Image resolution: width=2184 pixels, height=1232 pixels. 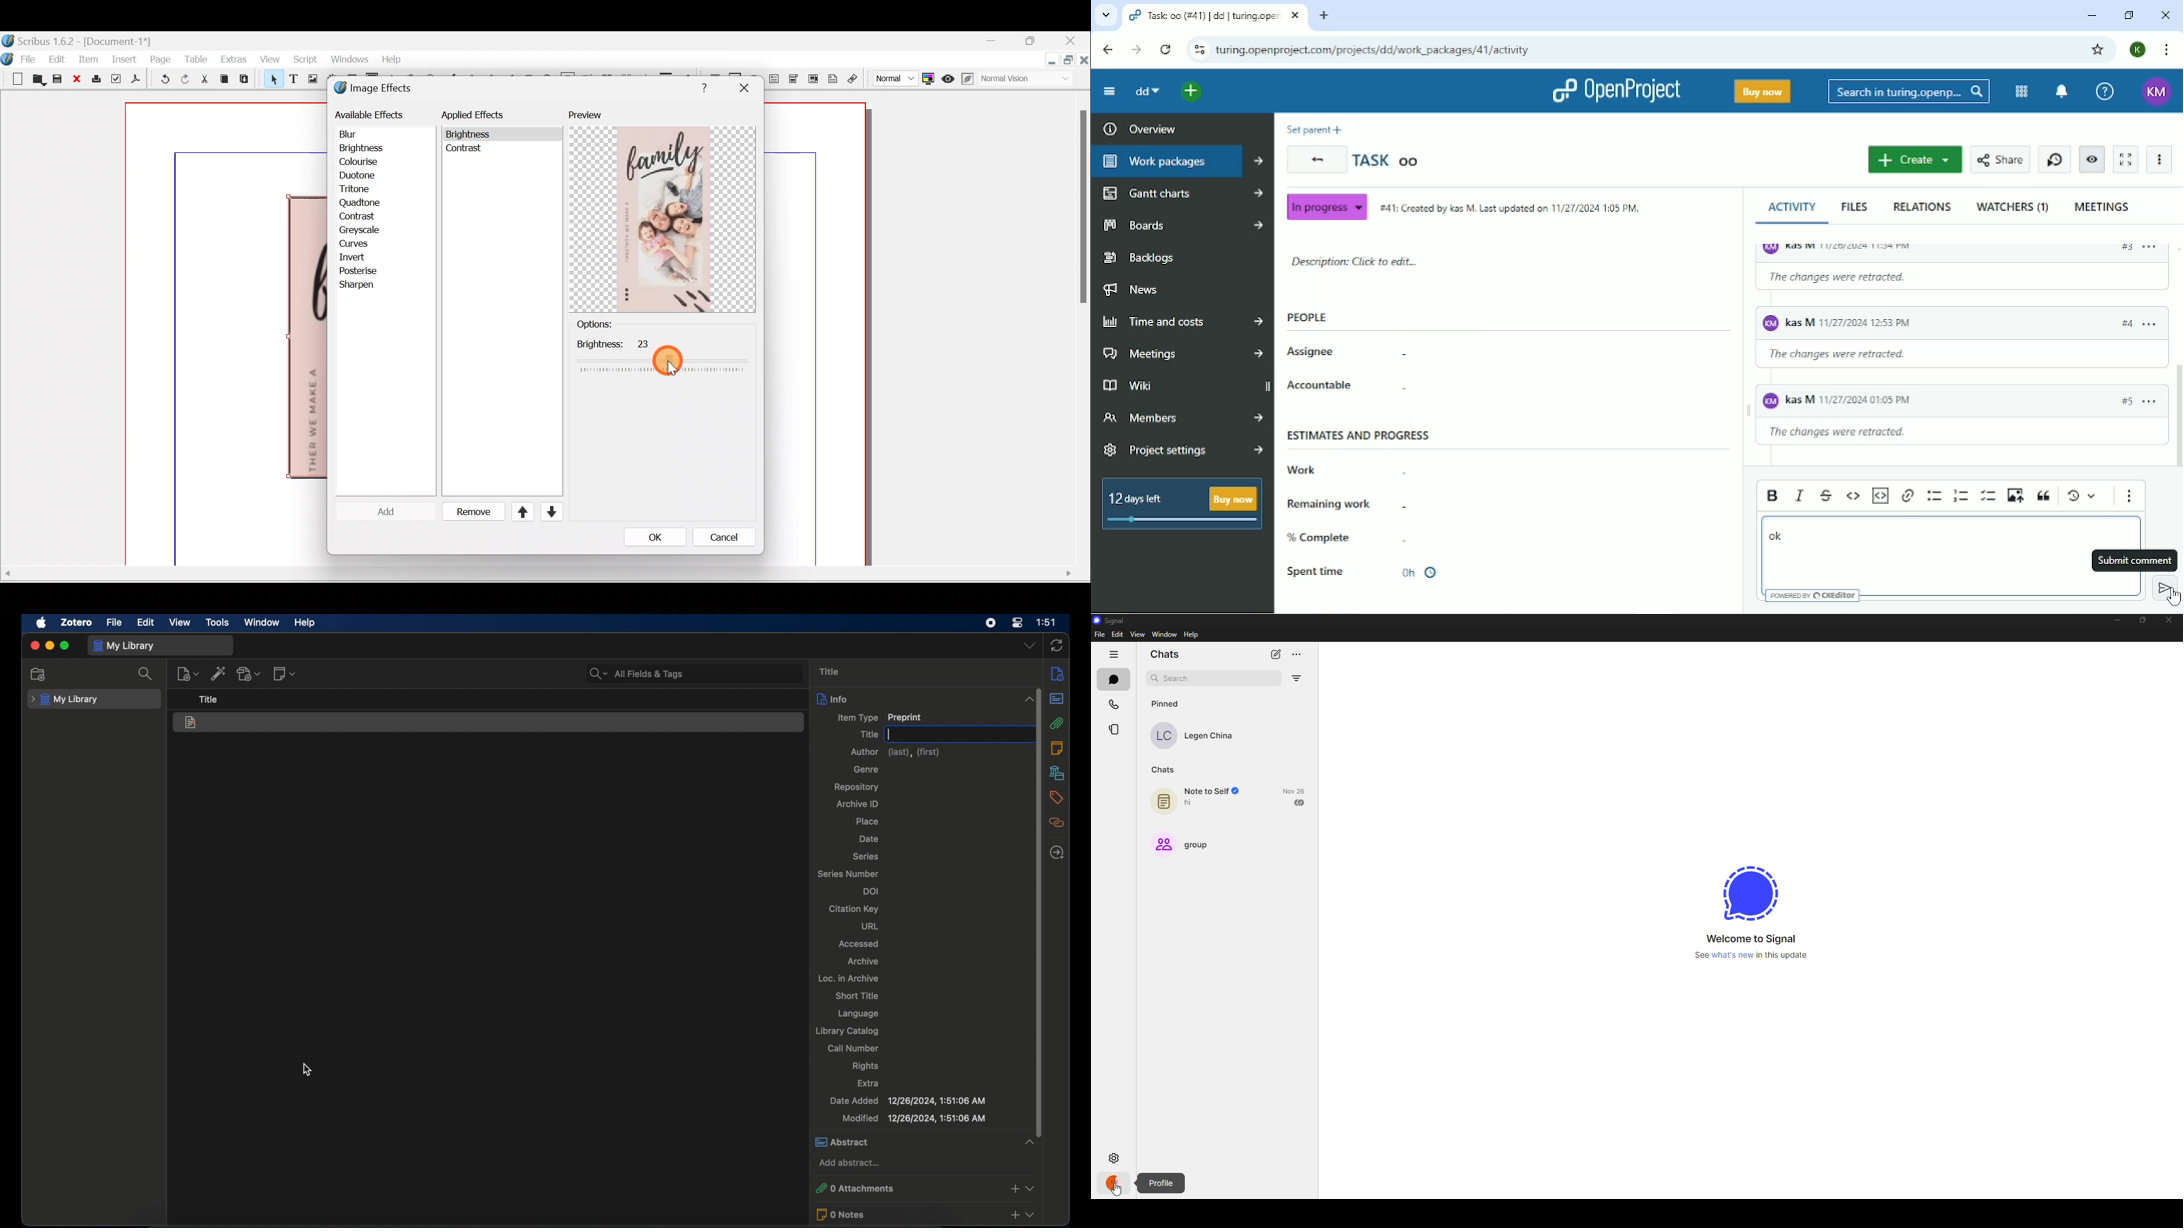 I want to click on Edit, so click(x=59, y=59).